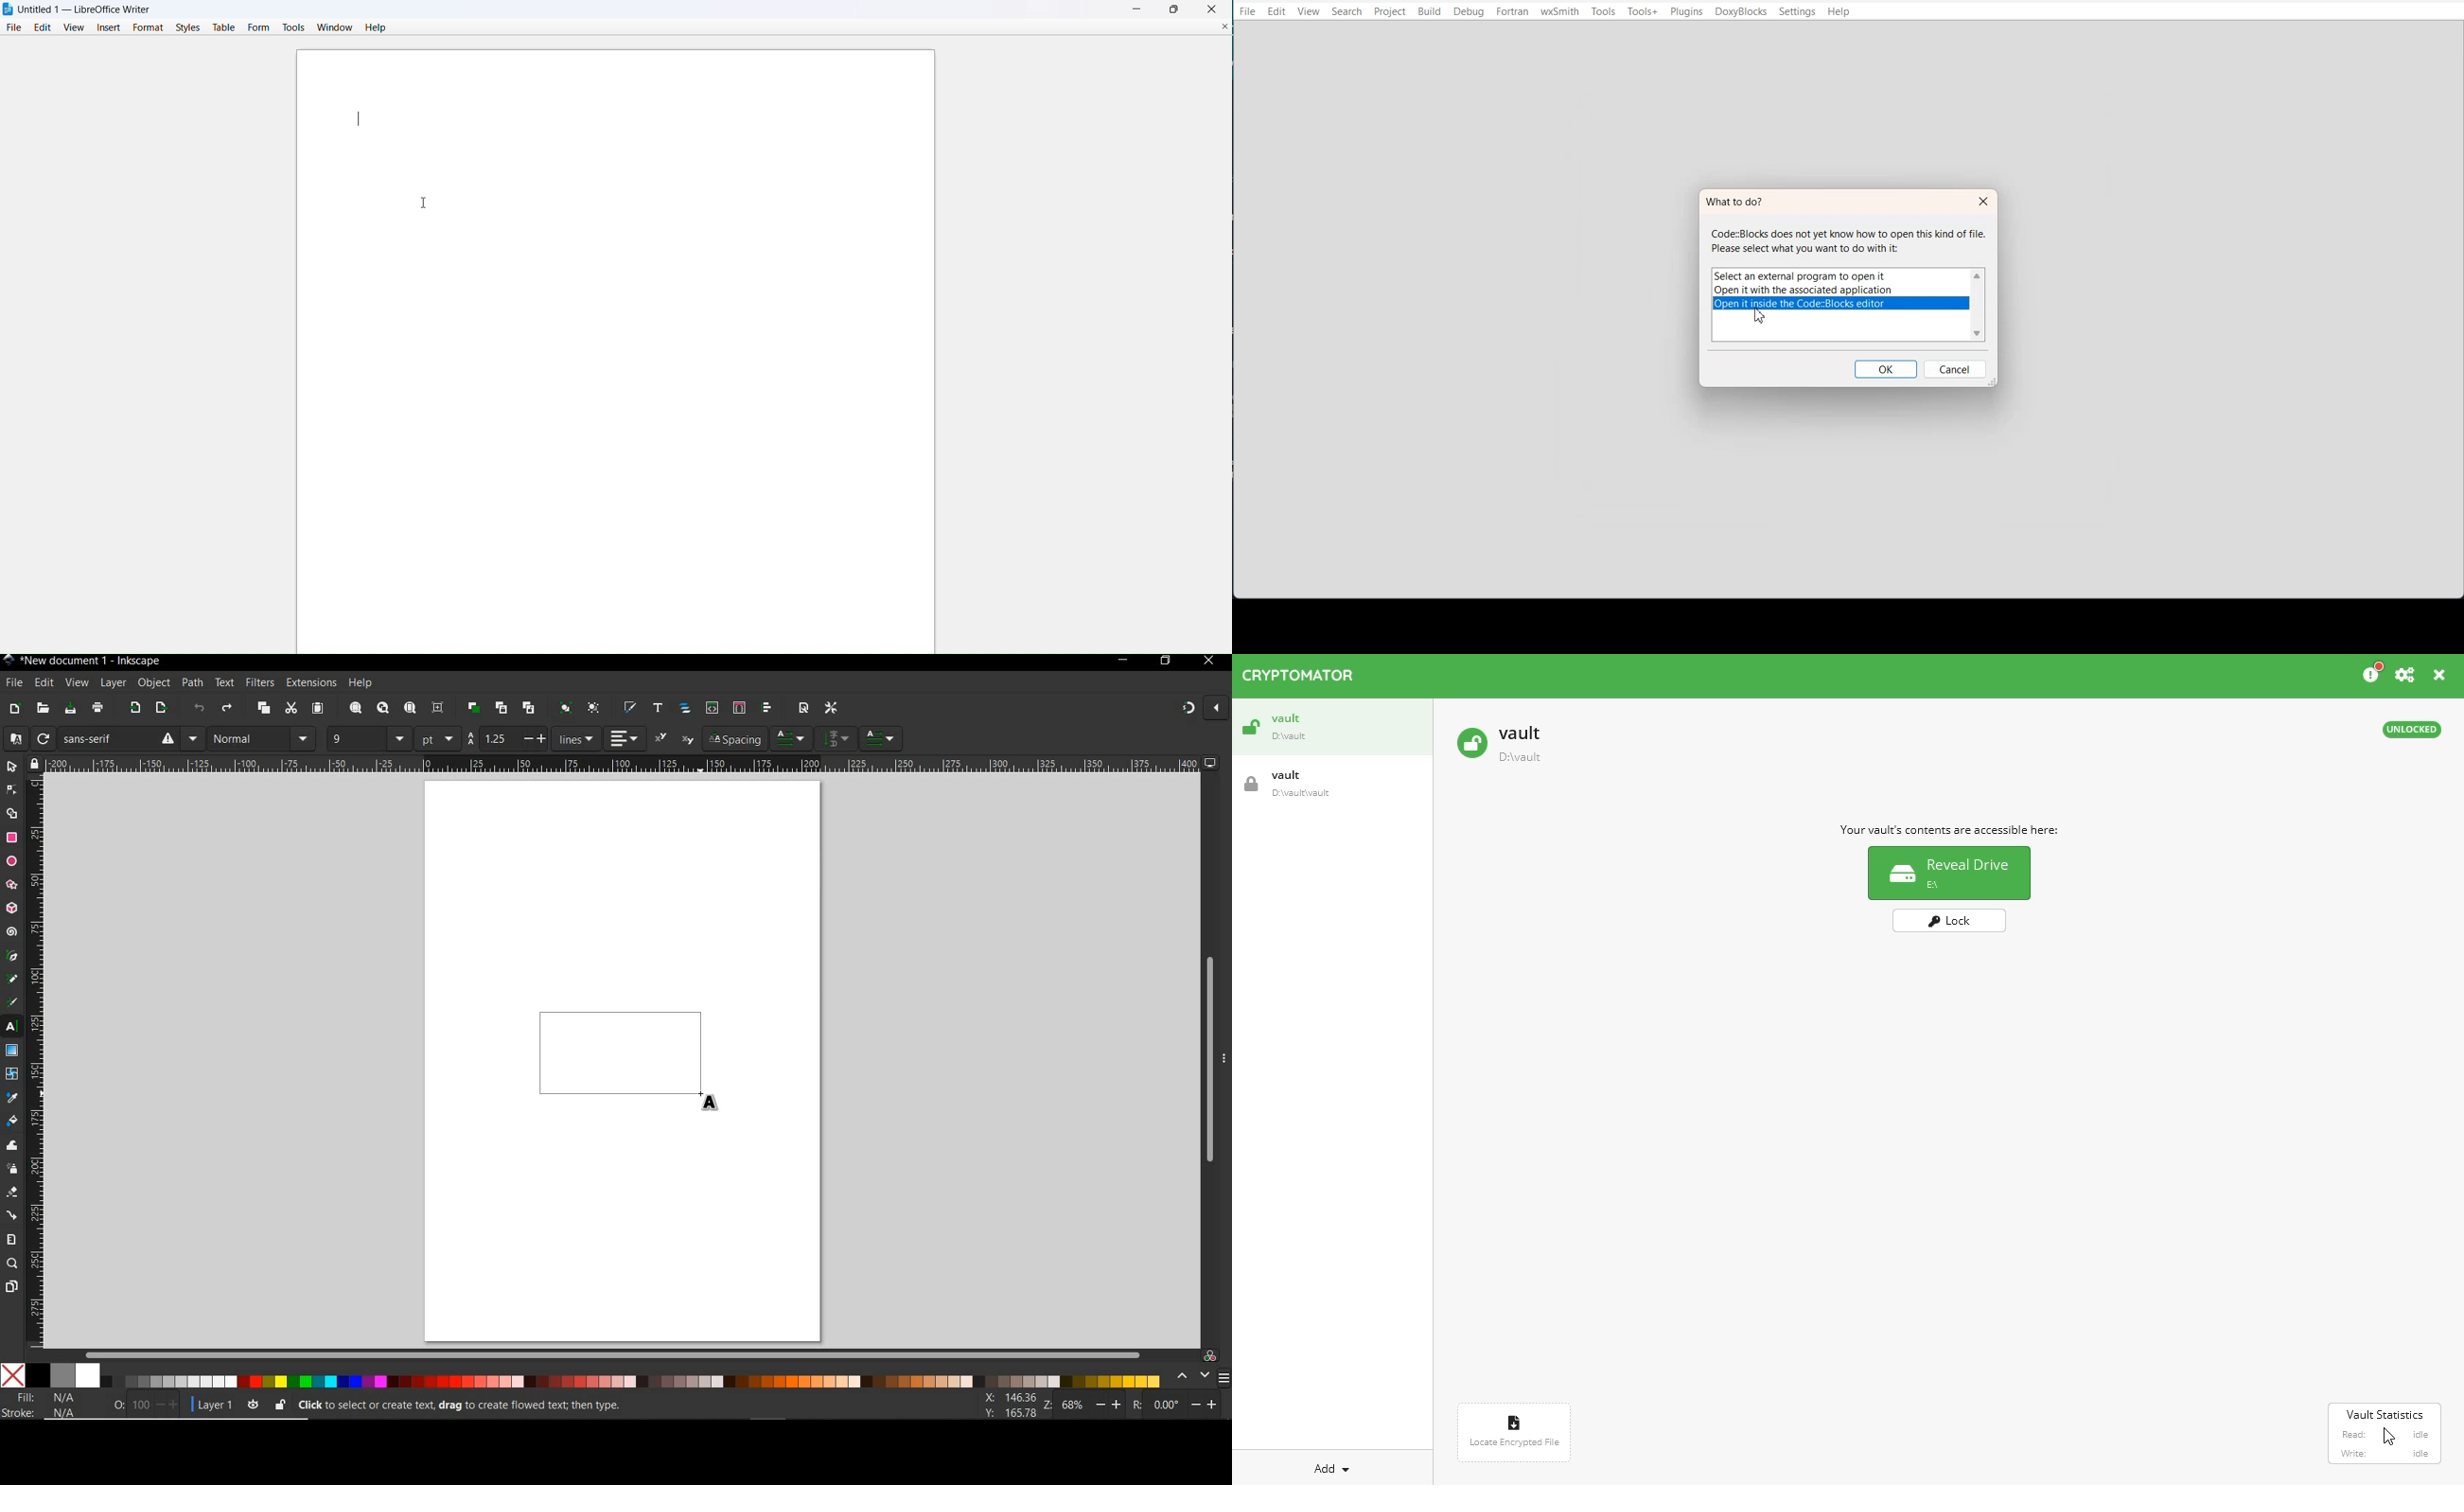 The width and height of the screenshot is (2464, 1512). I want to click on table, so click(225, 27).